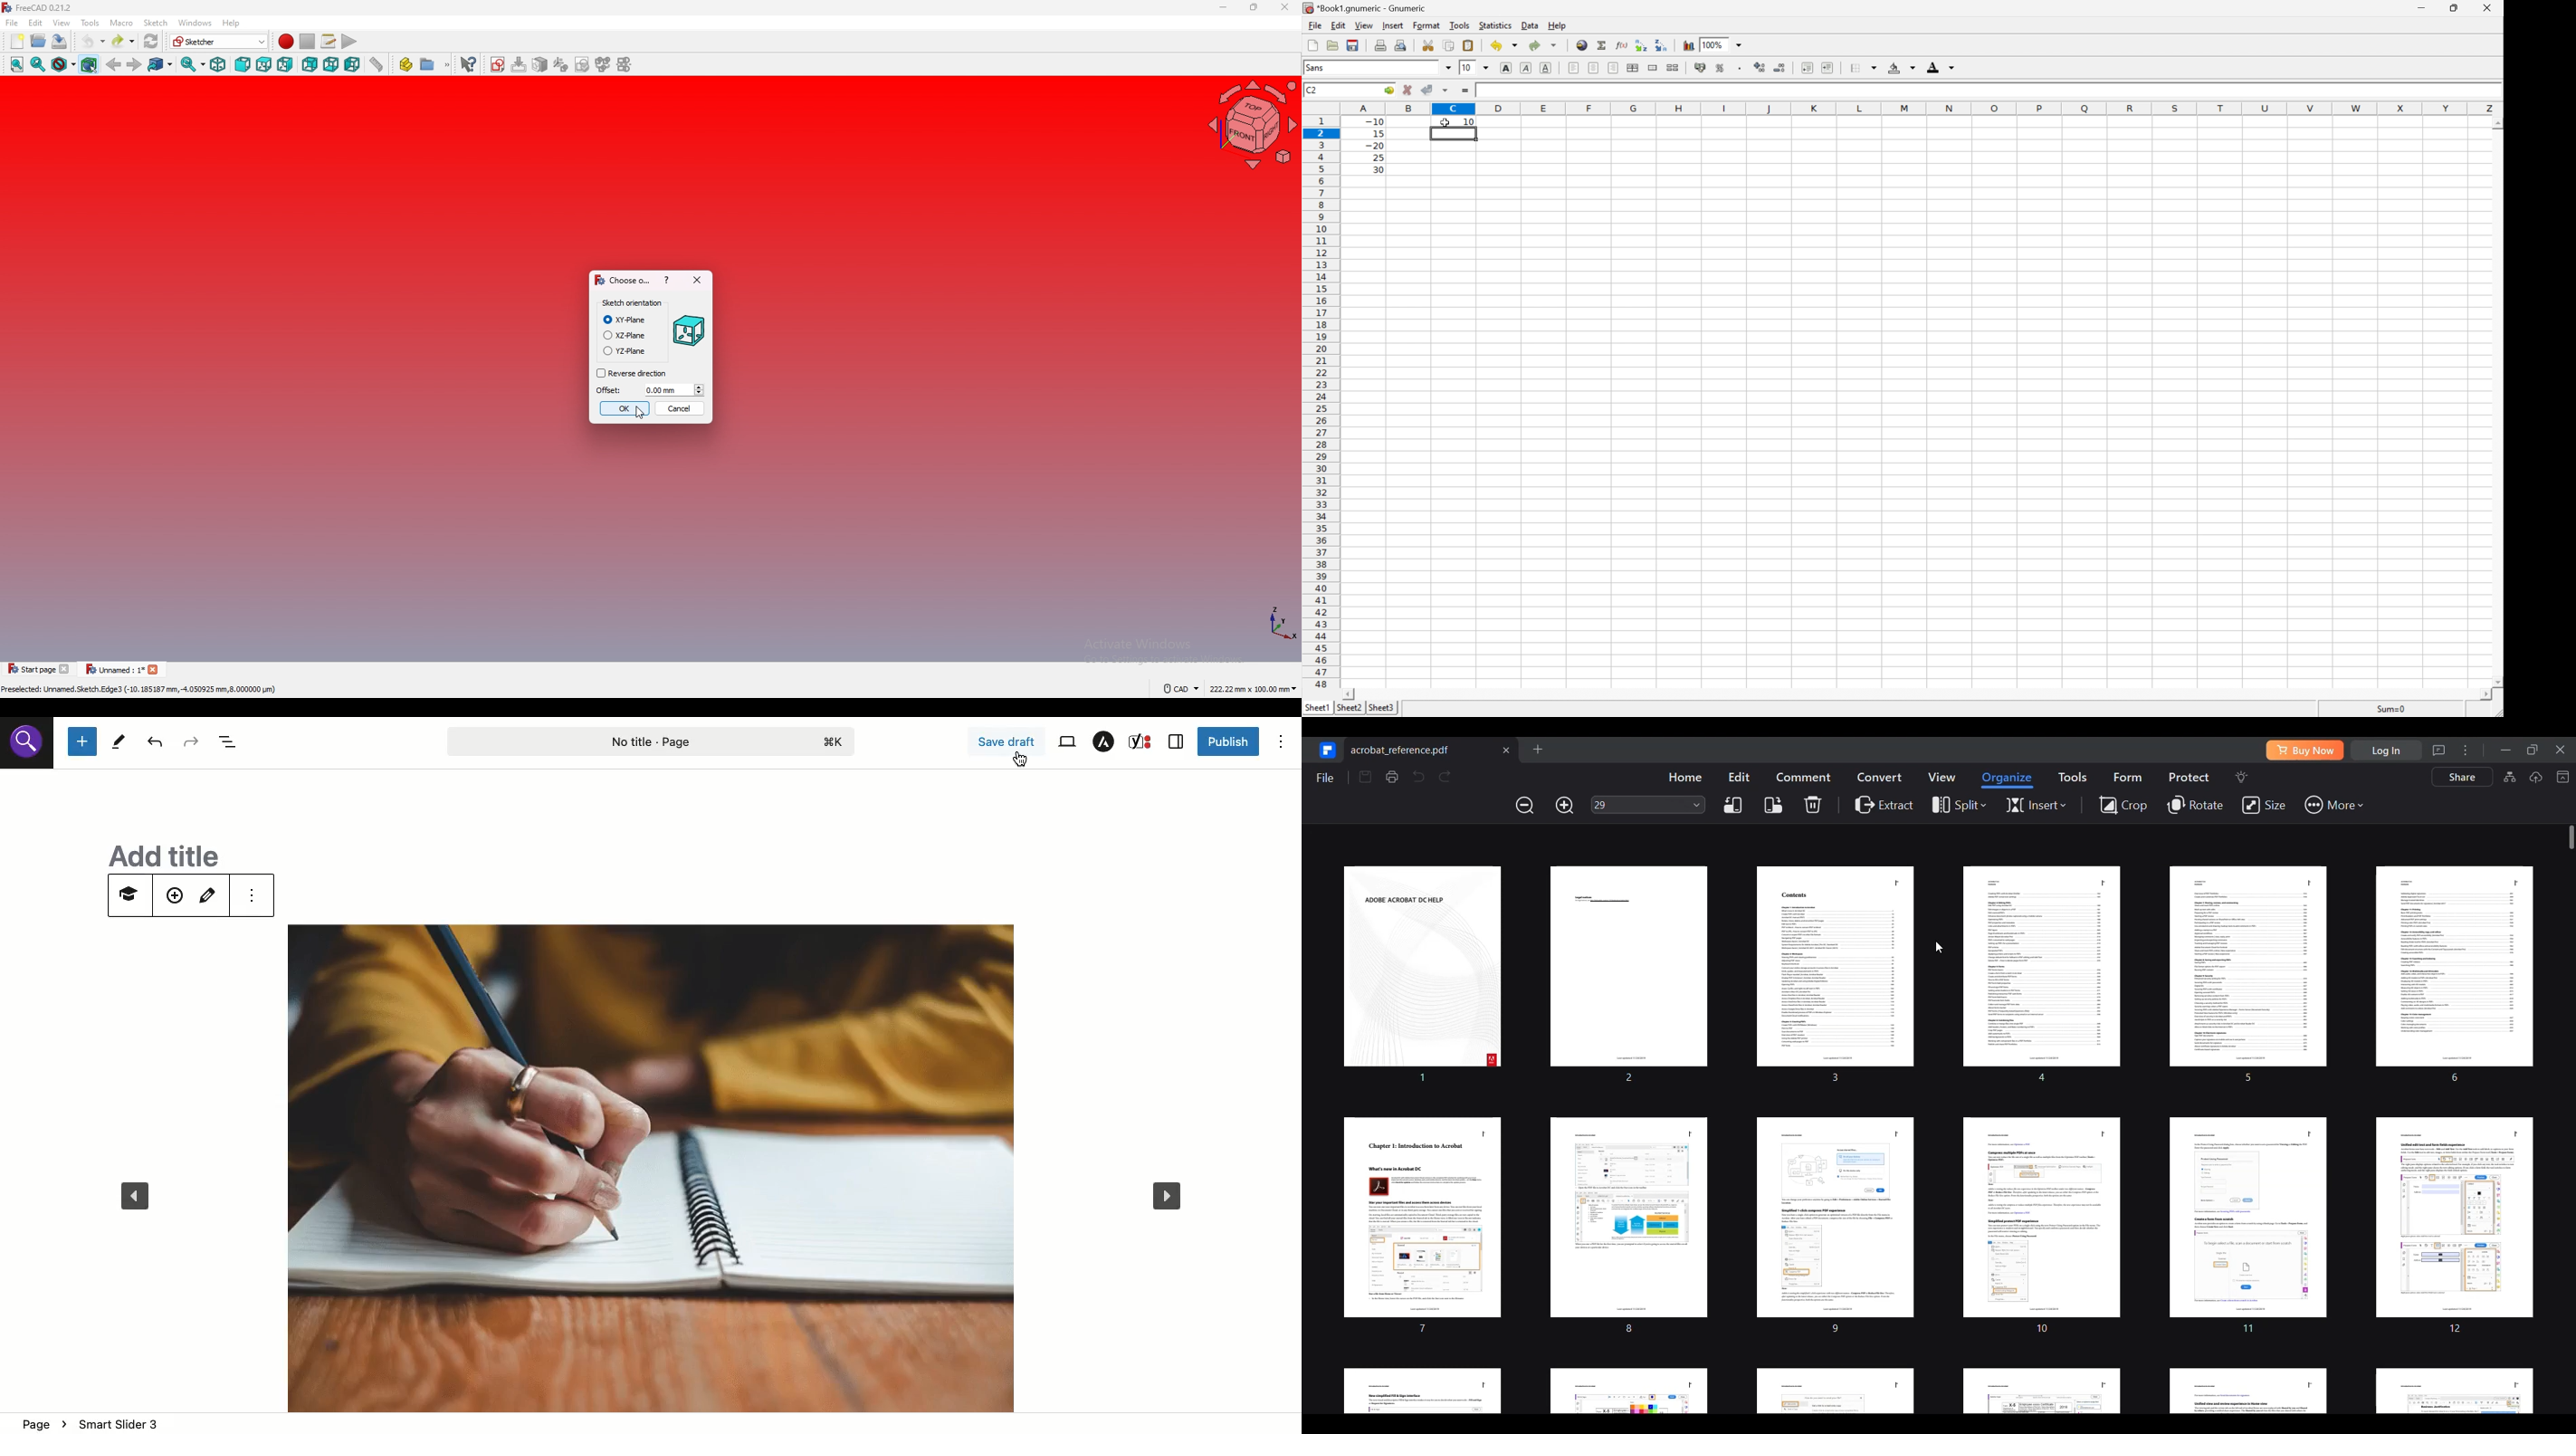 The height and width of the screenshot is (1456, 2576). What do you see at coordinates (650, 1164) in the screenshot?
I see `Carousel` at bounding box center [650, 1164].